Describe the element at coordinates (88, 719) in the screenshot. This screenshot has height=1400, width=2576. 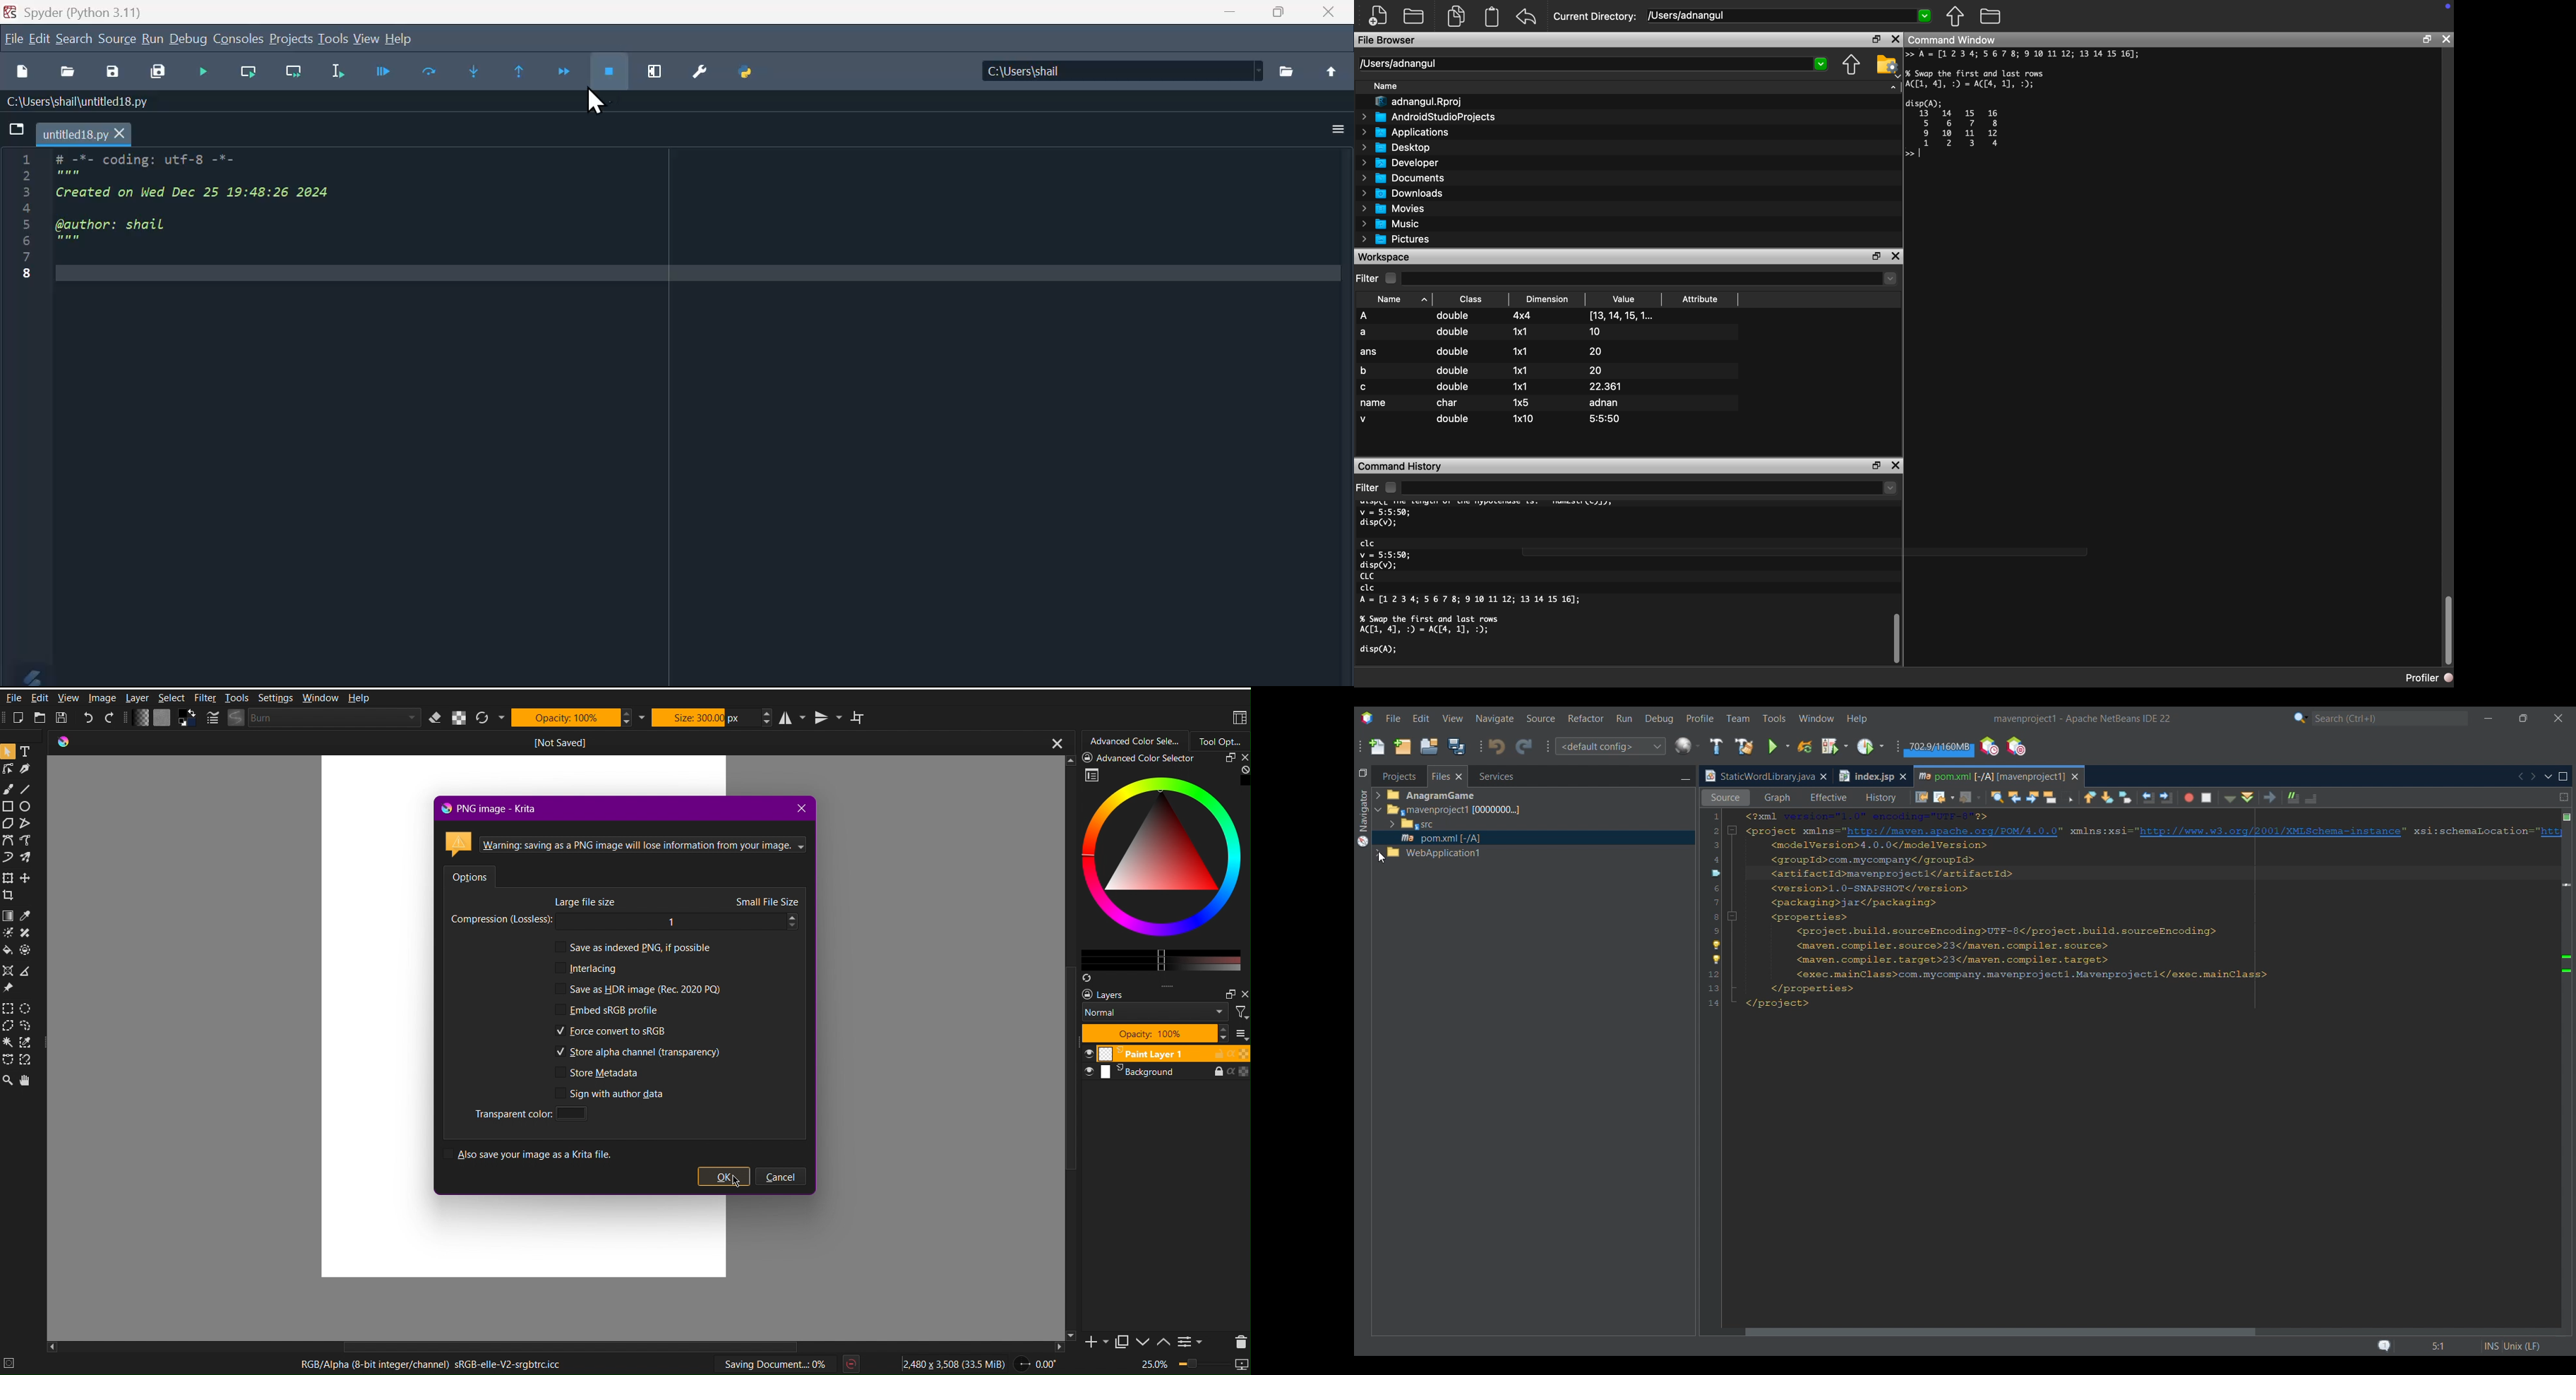
I see `Undo` at that location.